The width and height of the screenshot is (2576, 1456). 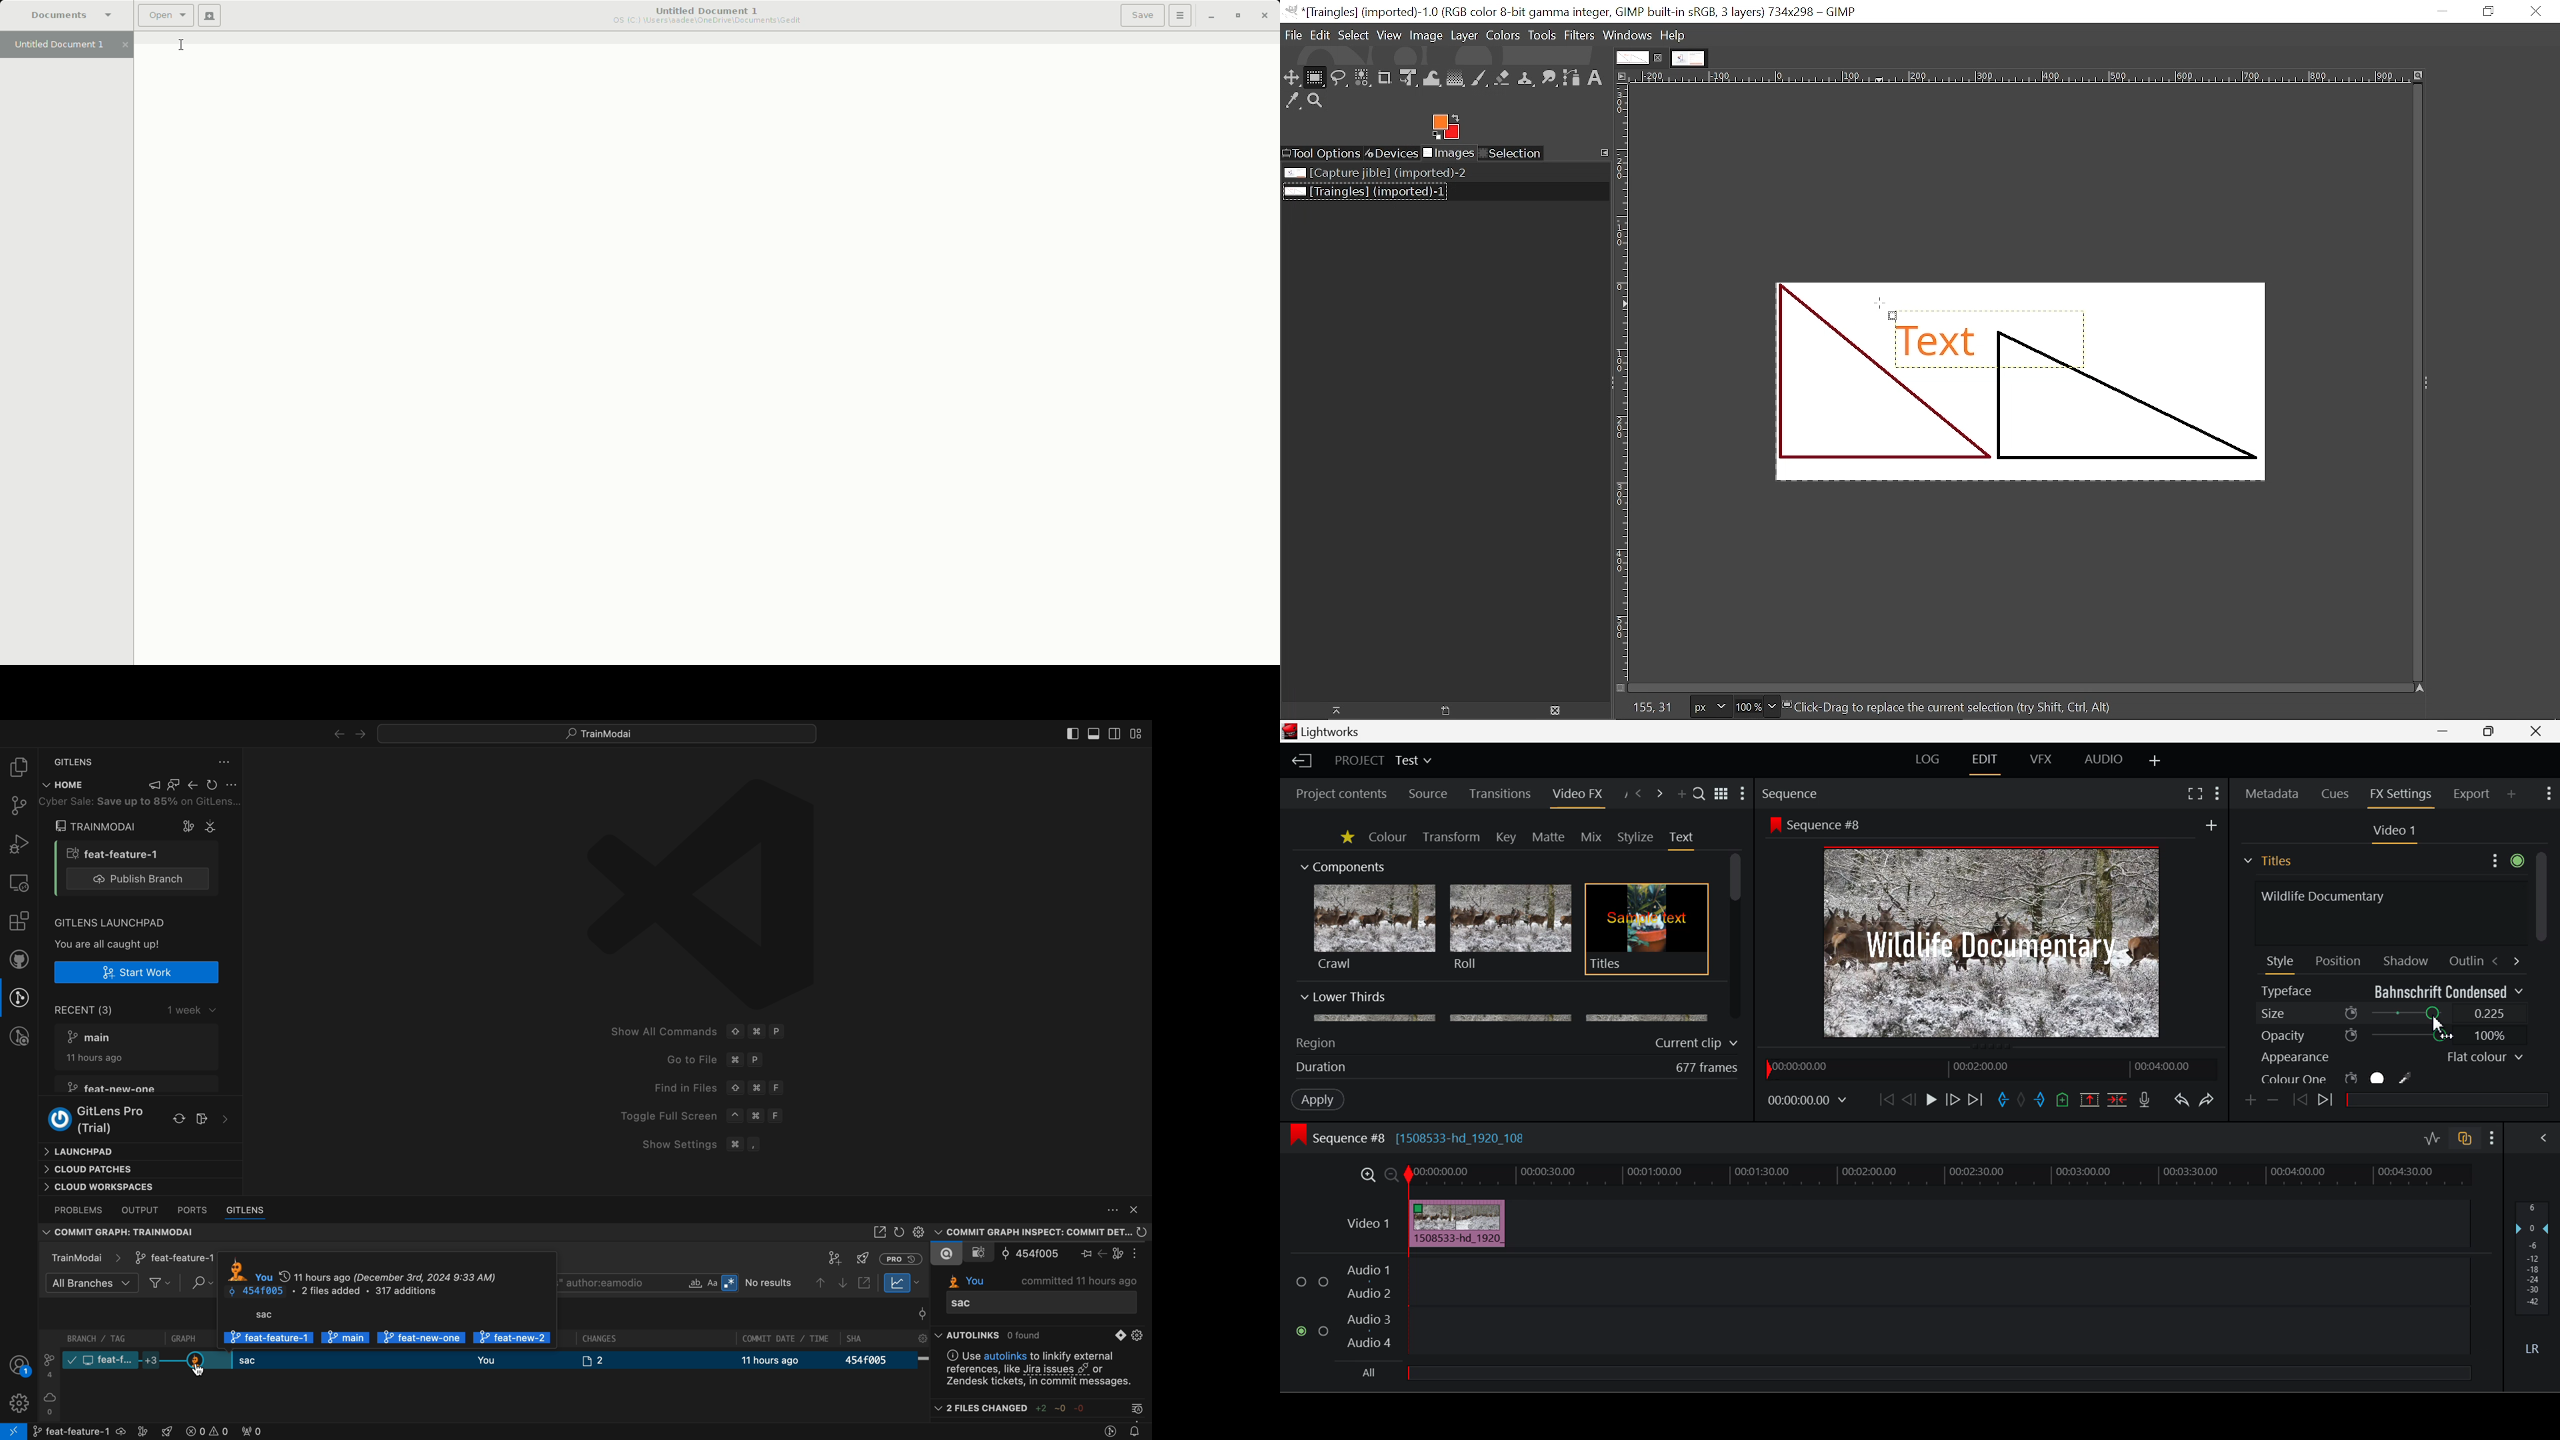 I want to click on Appearance, so click(x=2391, y=1057).